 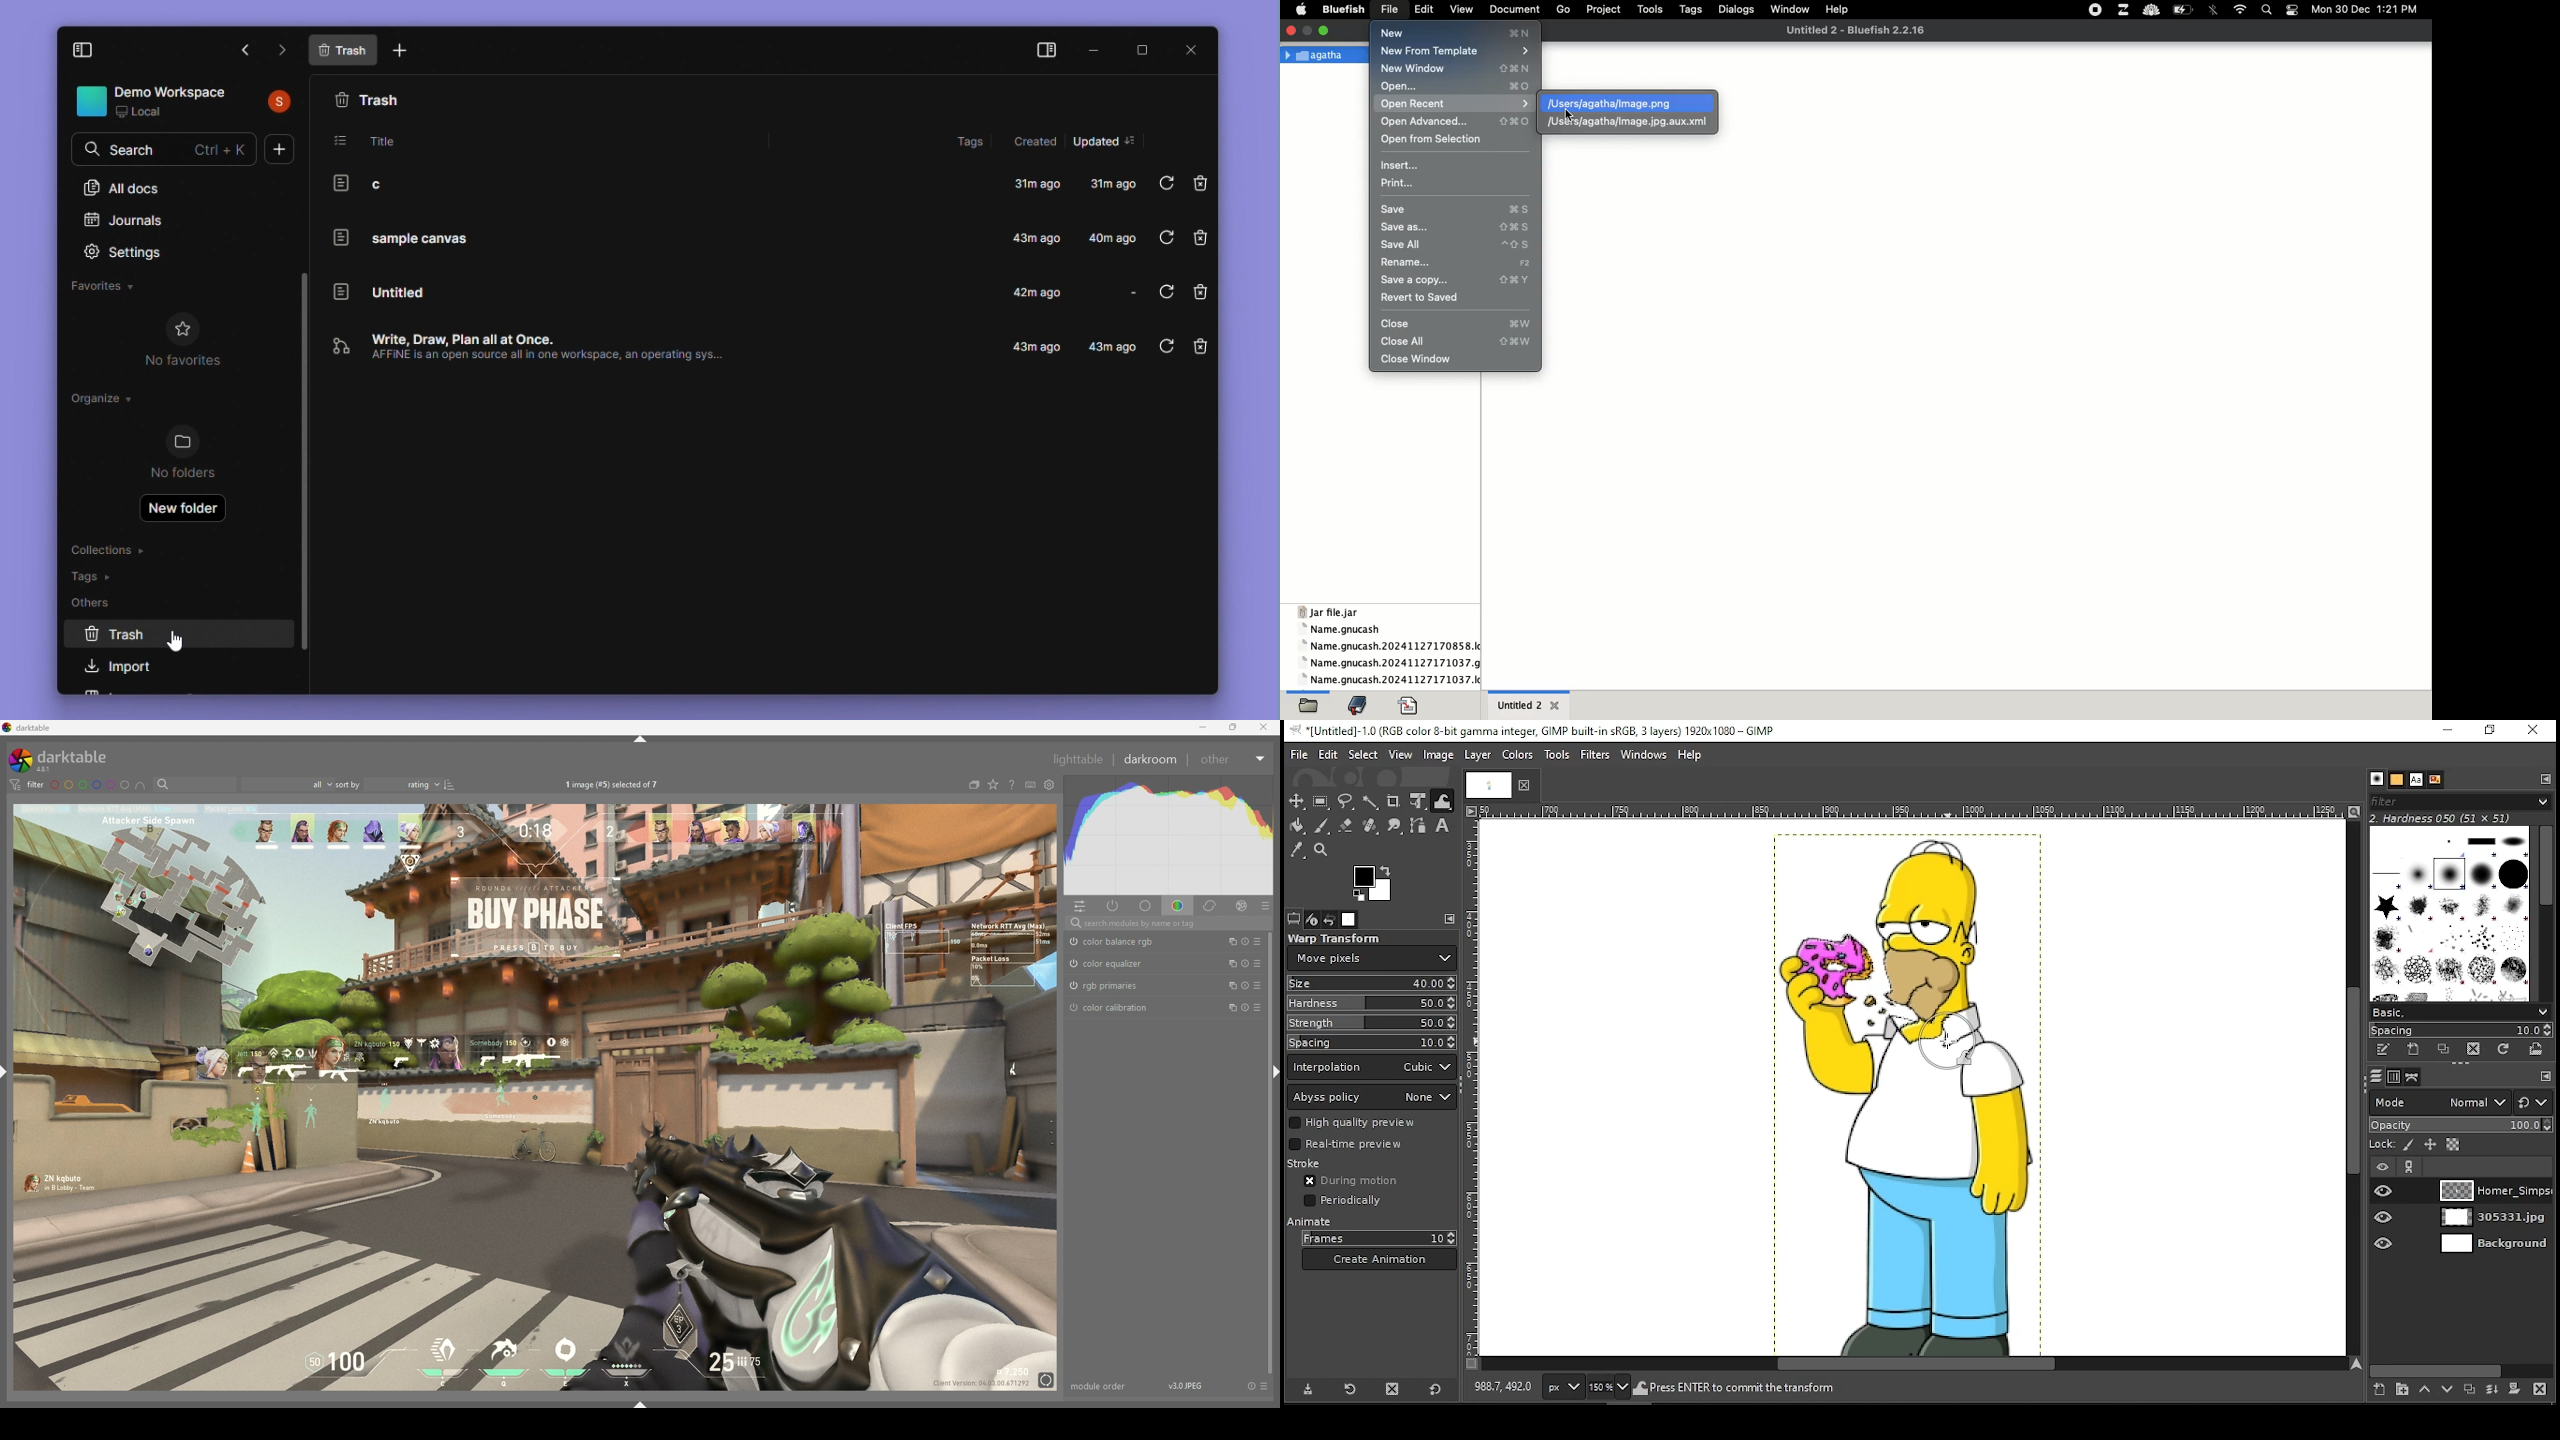 What do you see at coordinates (1322, 851) in the screenshot?
I see `zoom tool` at bounding box center [1322, 851].